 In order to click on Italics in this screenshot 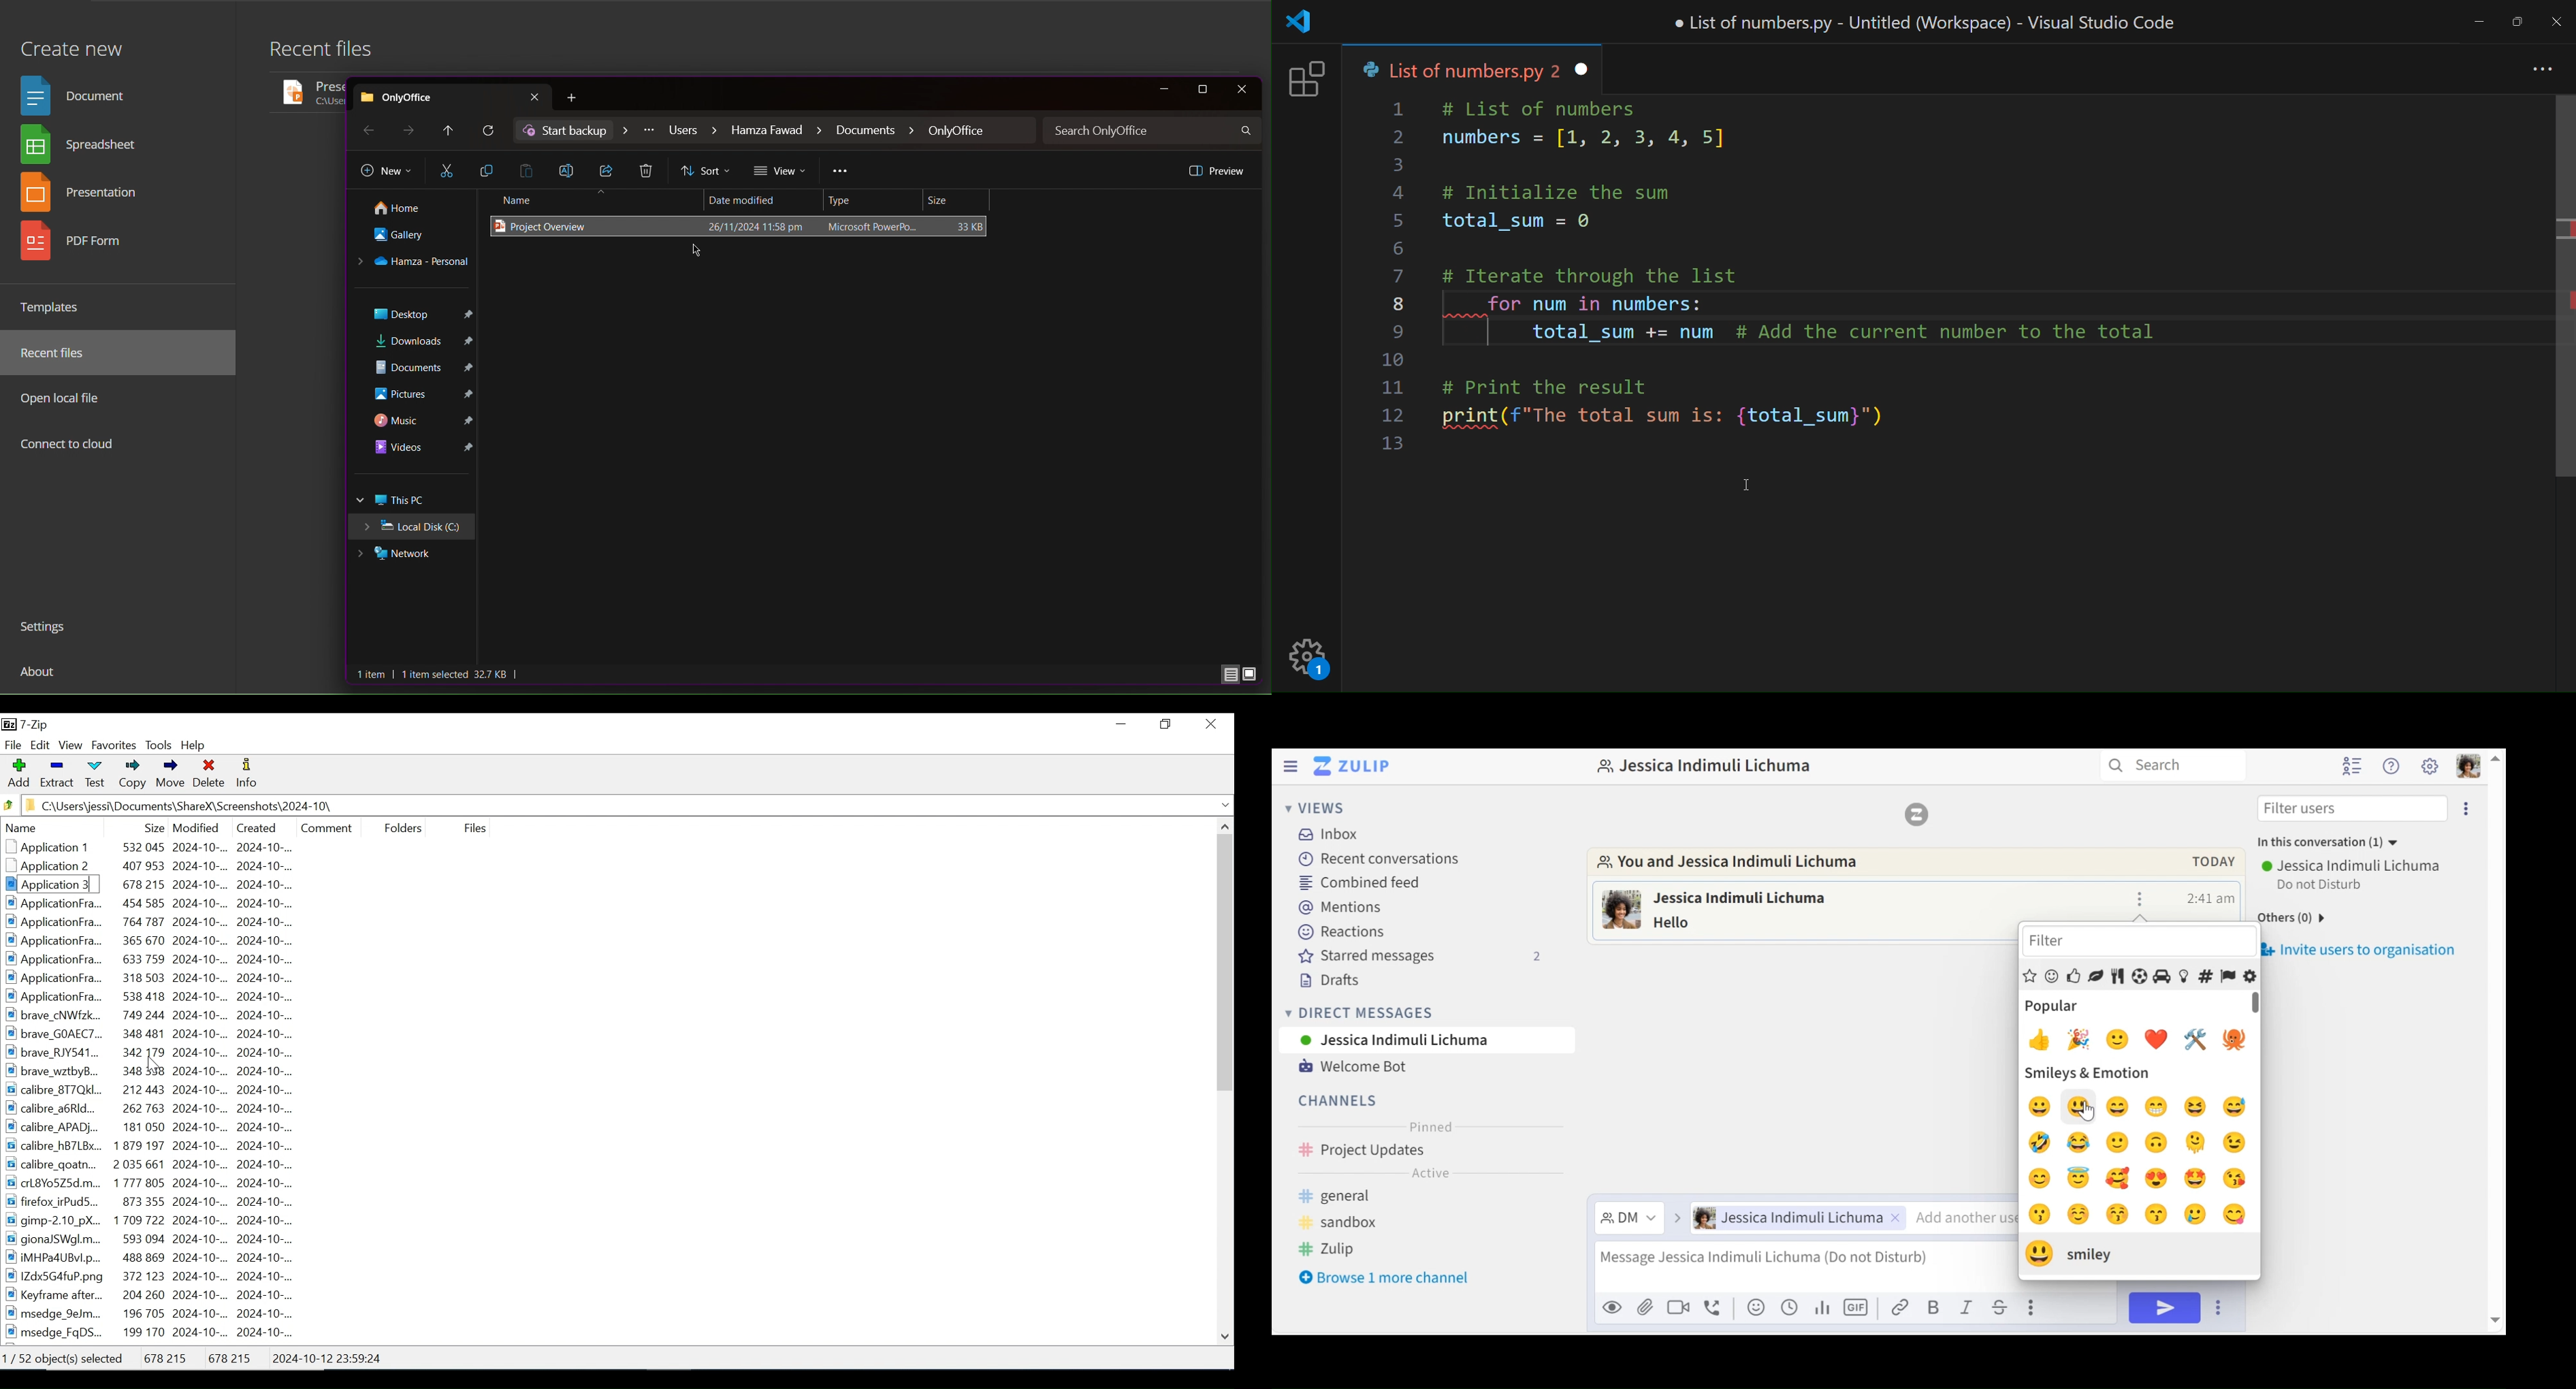, I will do `click(1967, 1306)`.